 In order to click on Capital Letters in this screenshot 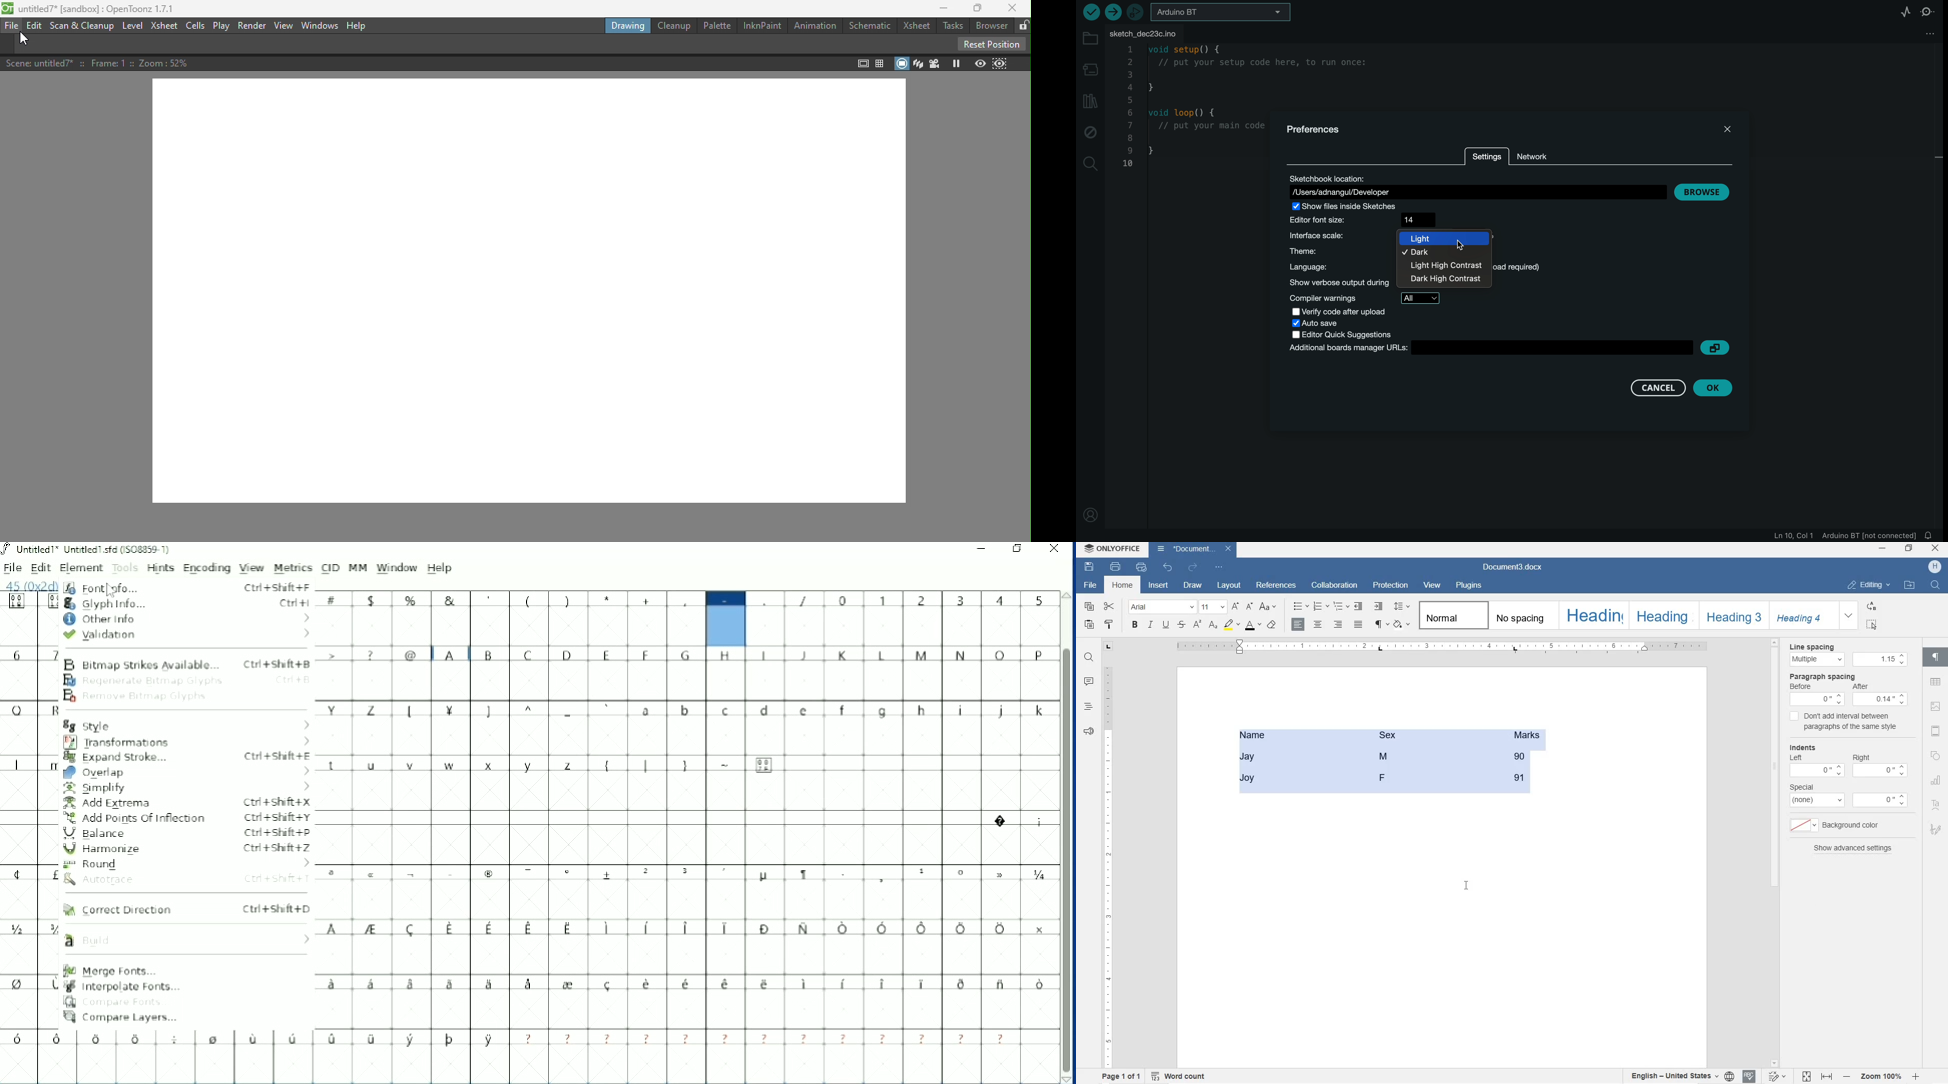, I will do `click(743, 656)`.